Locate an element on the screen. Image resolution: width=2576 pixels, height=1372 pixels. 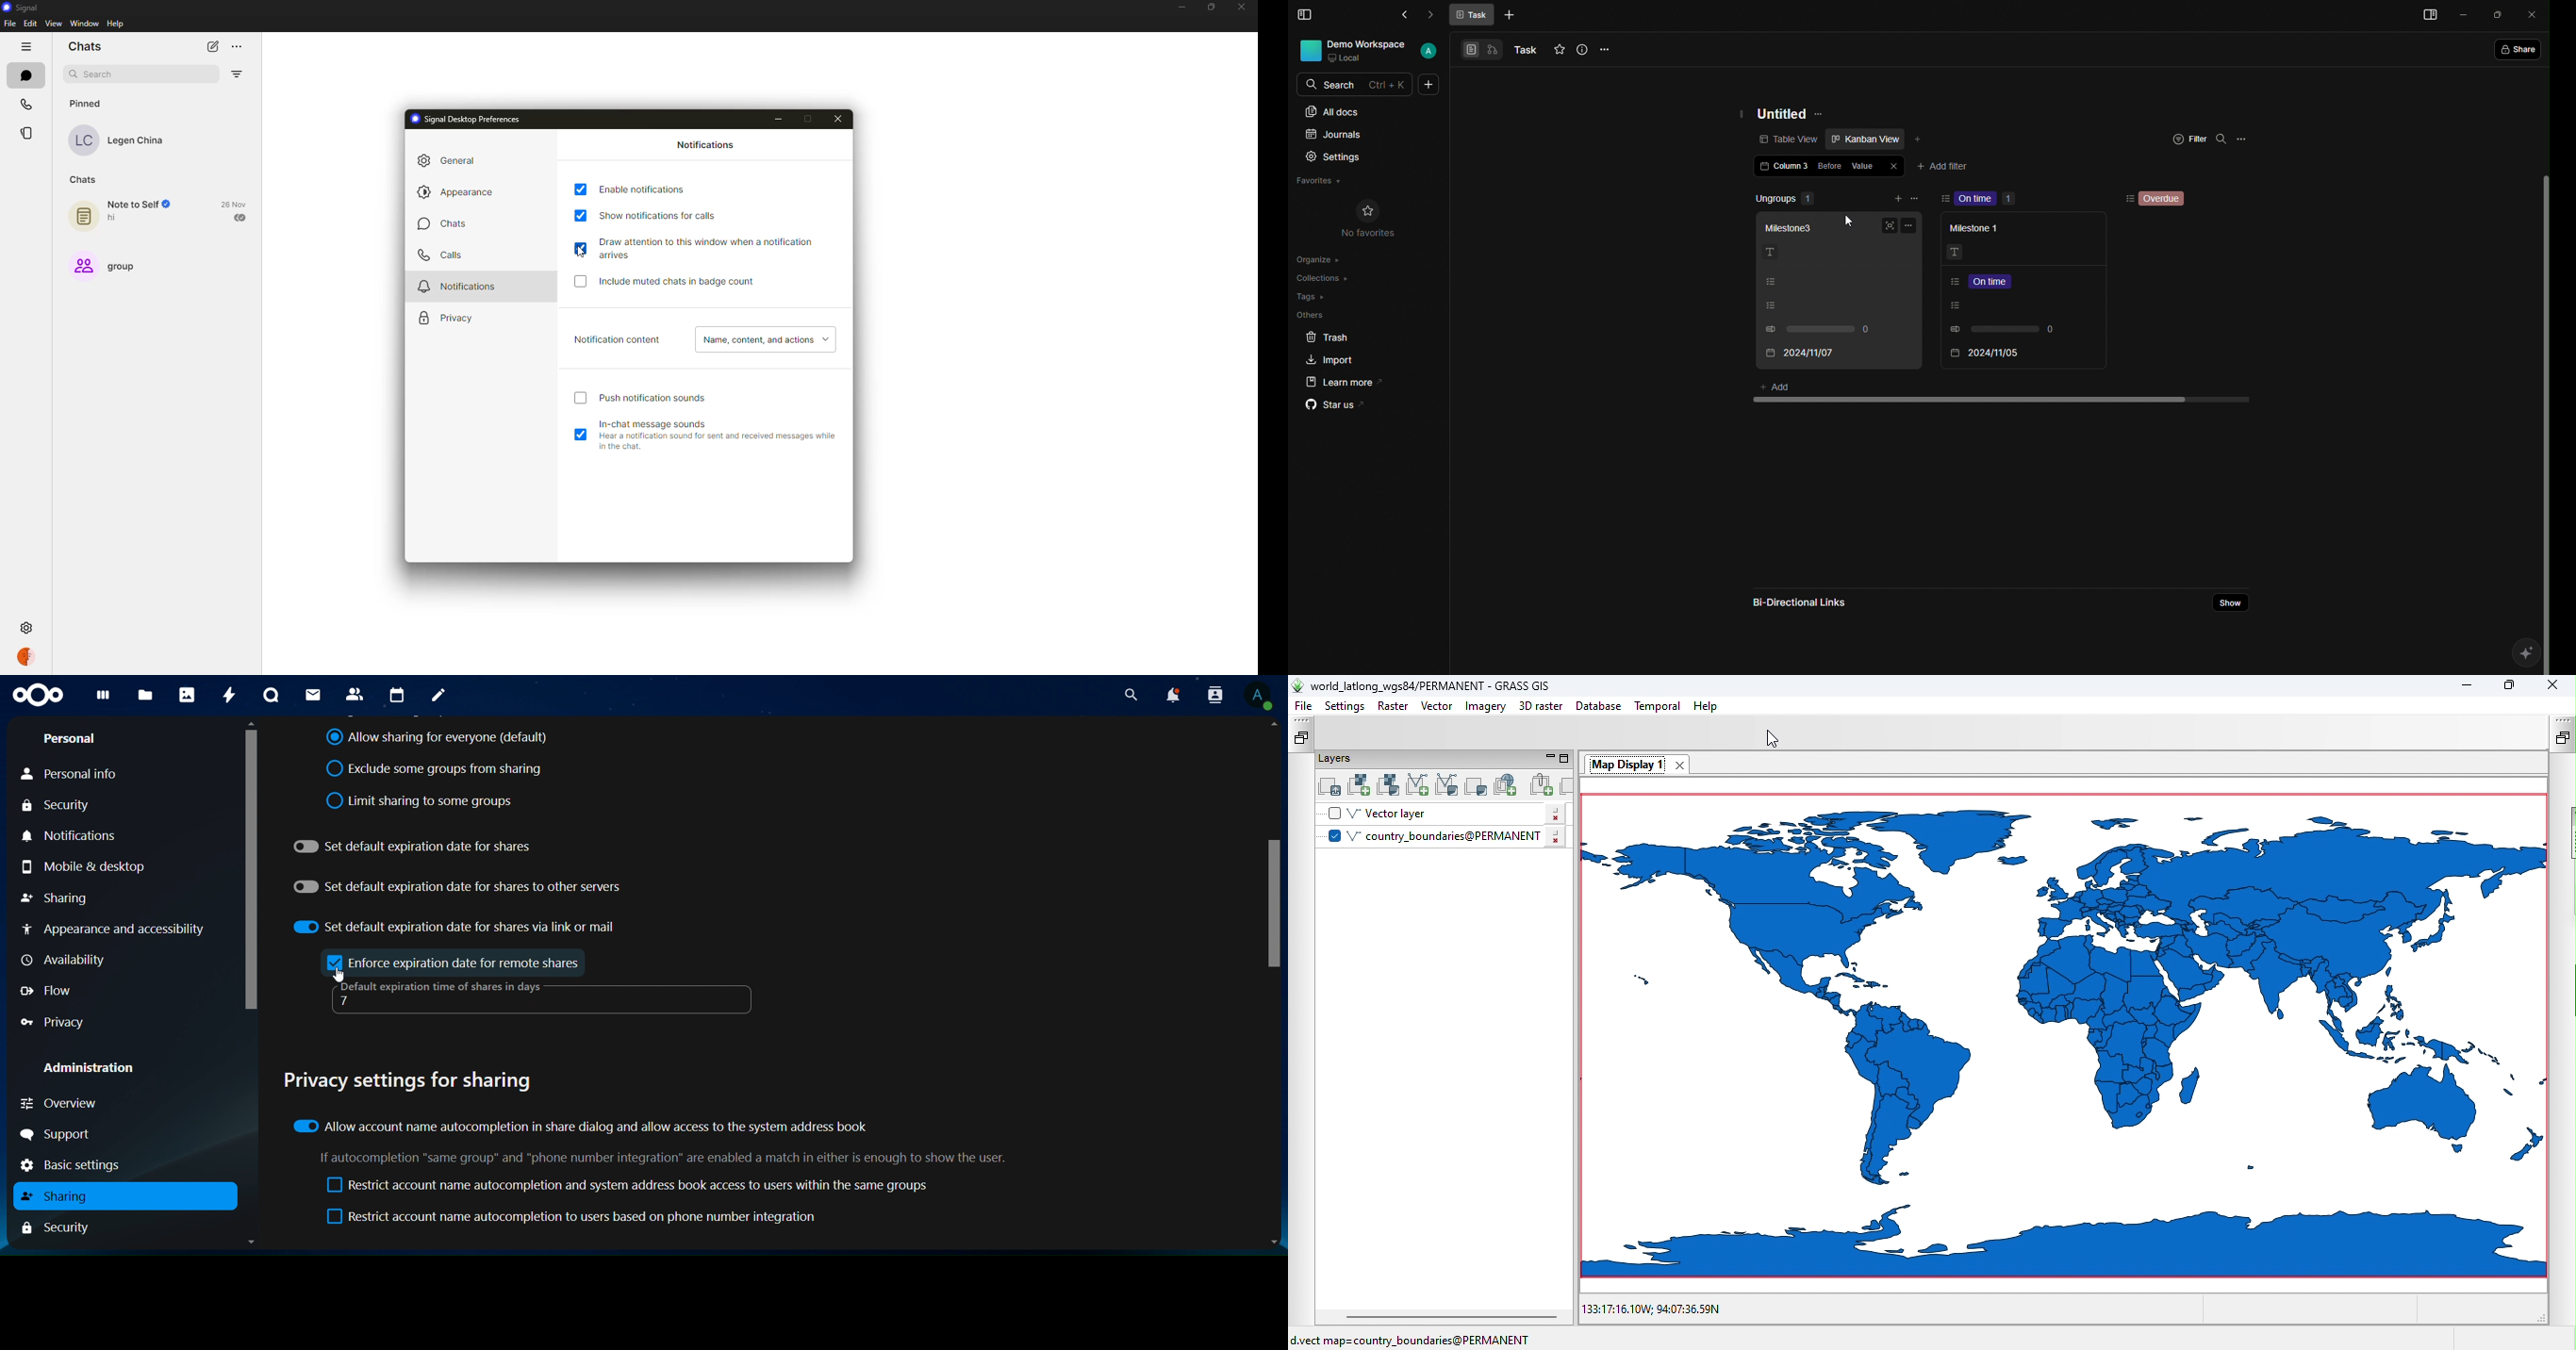
Listing is located at coordinates (1998, 305).